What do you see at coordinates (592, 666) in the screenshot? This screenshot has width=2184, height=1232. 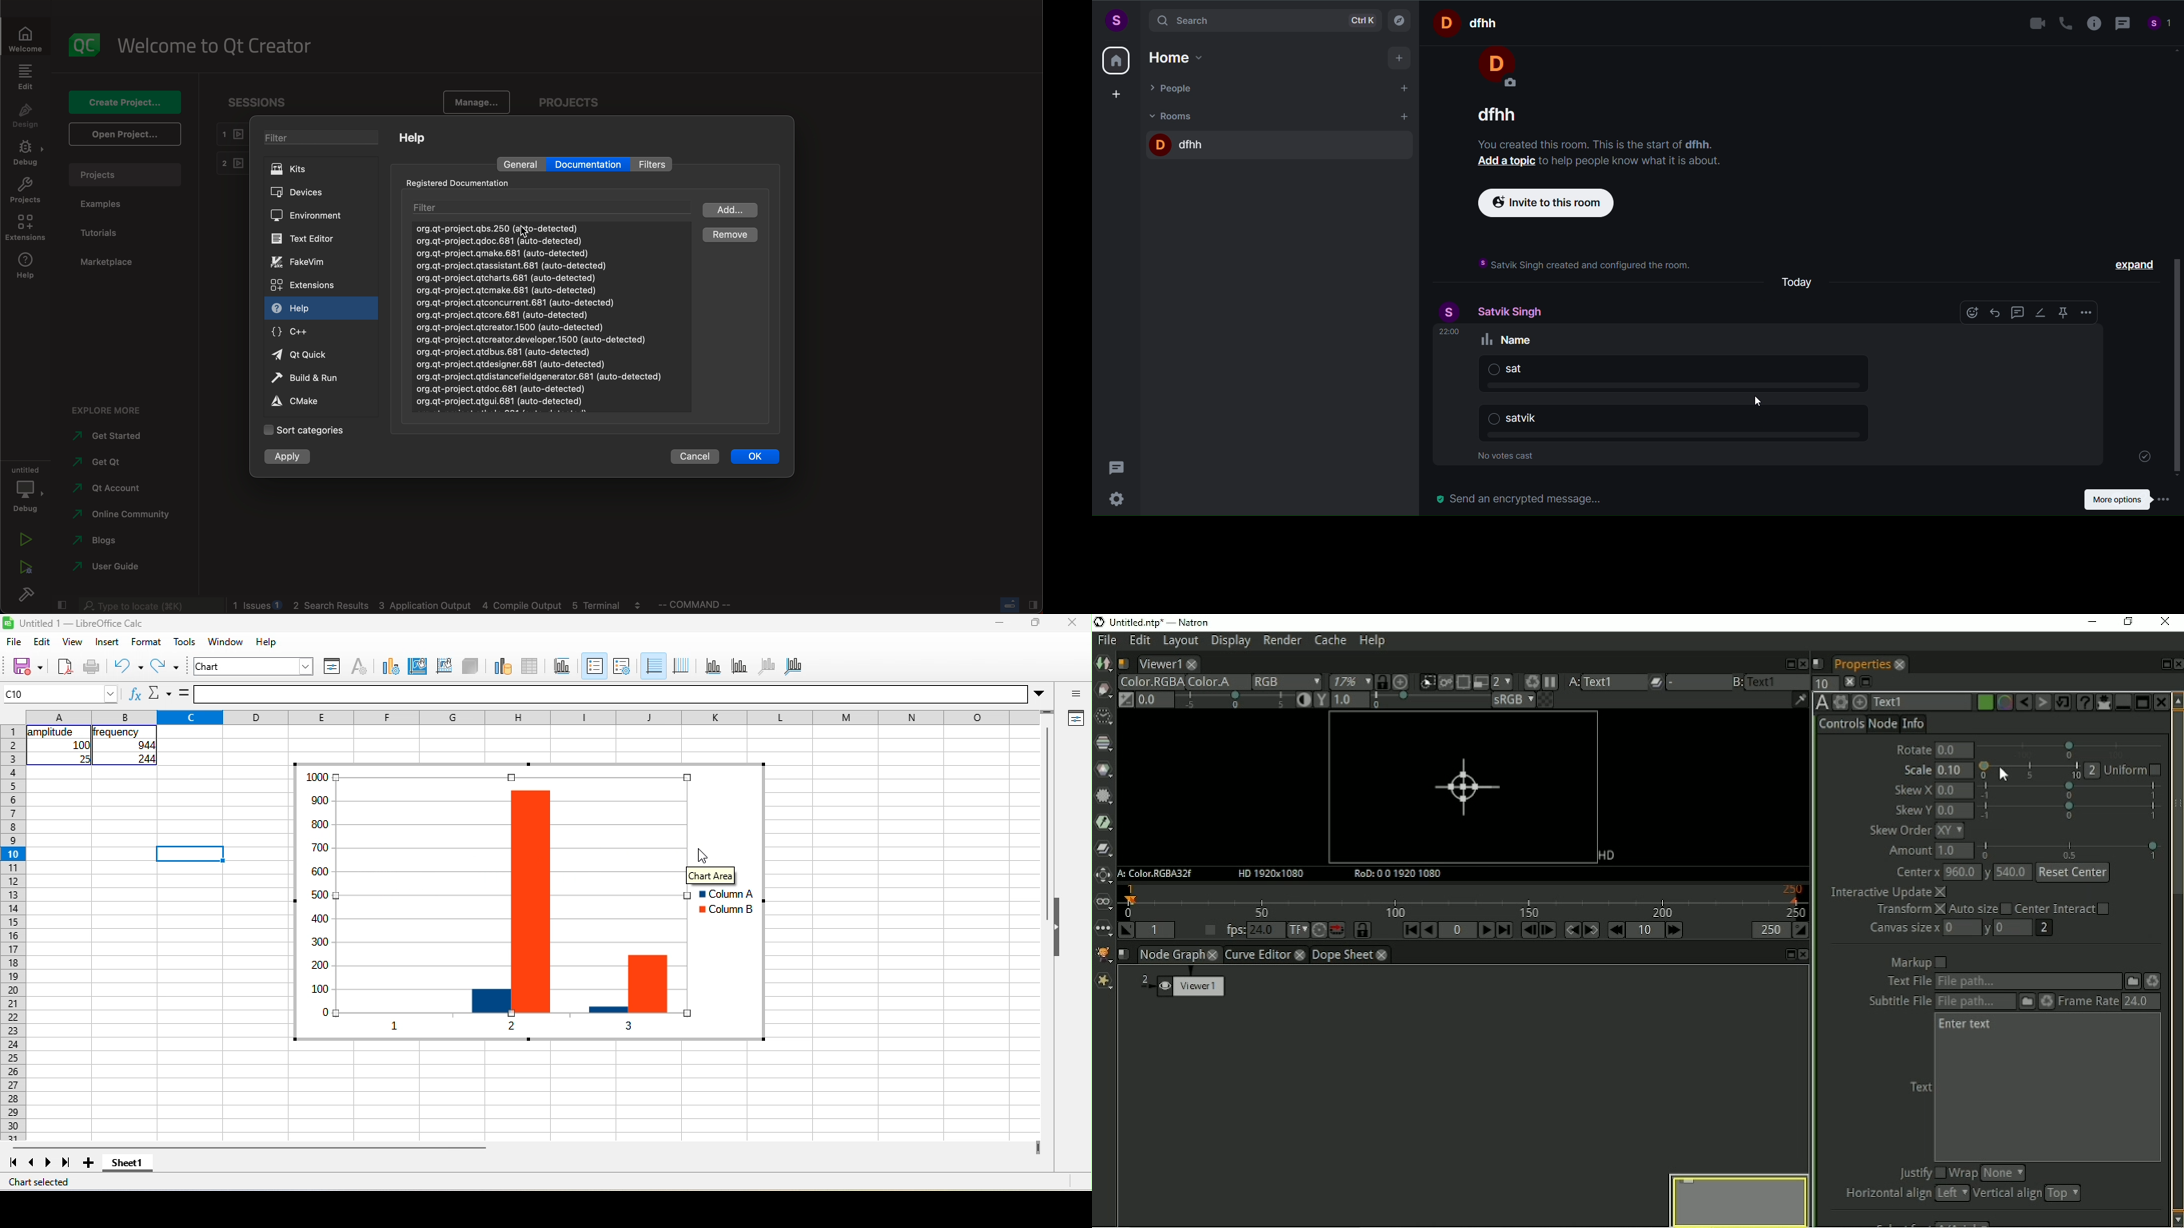 I see `legend on/off` at bounding box center [592, 666].